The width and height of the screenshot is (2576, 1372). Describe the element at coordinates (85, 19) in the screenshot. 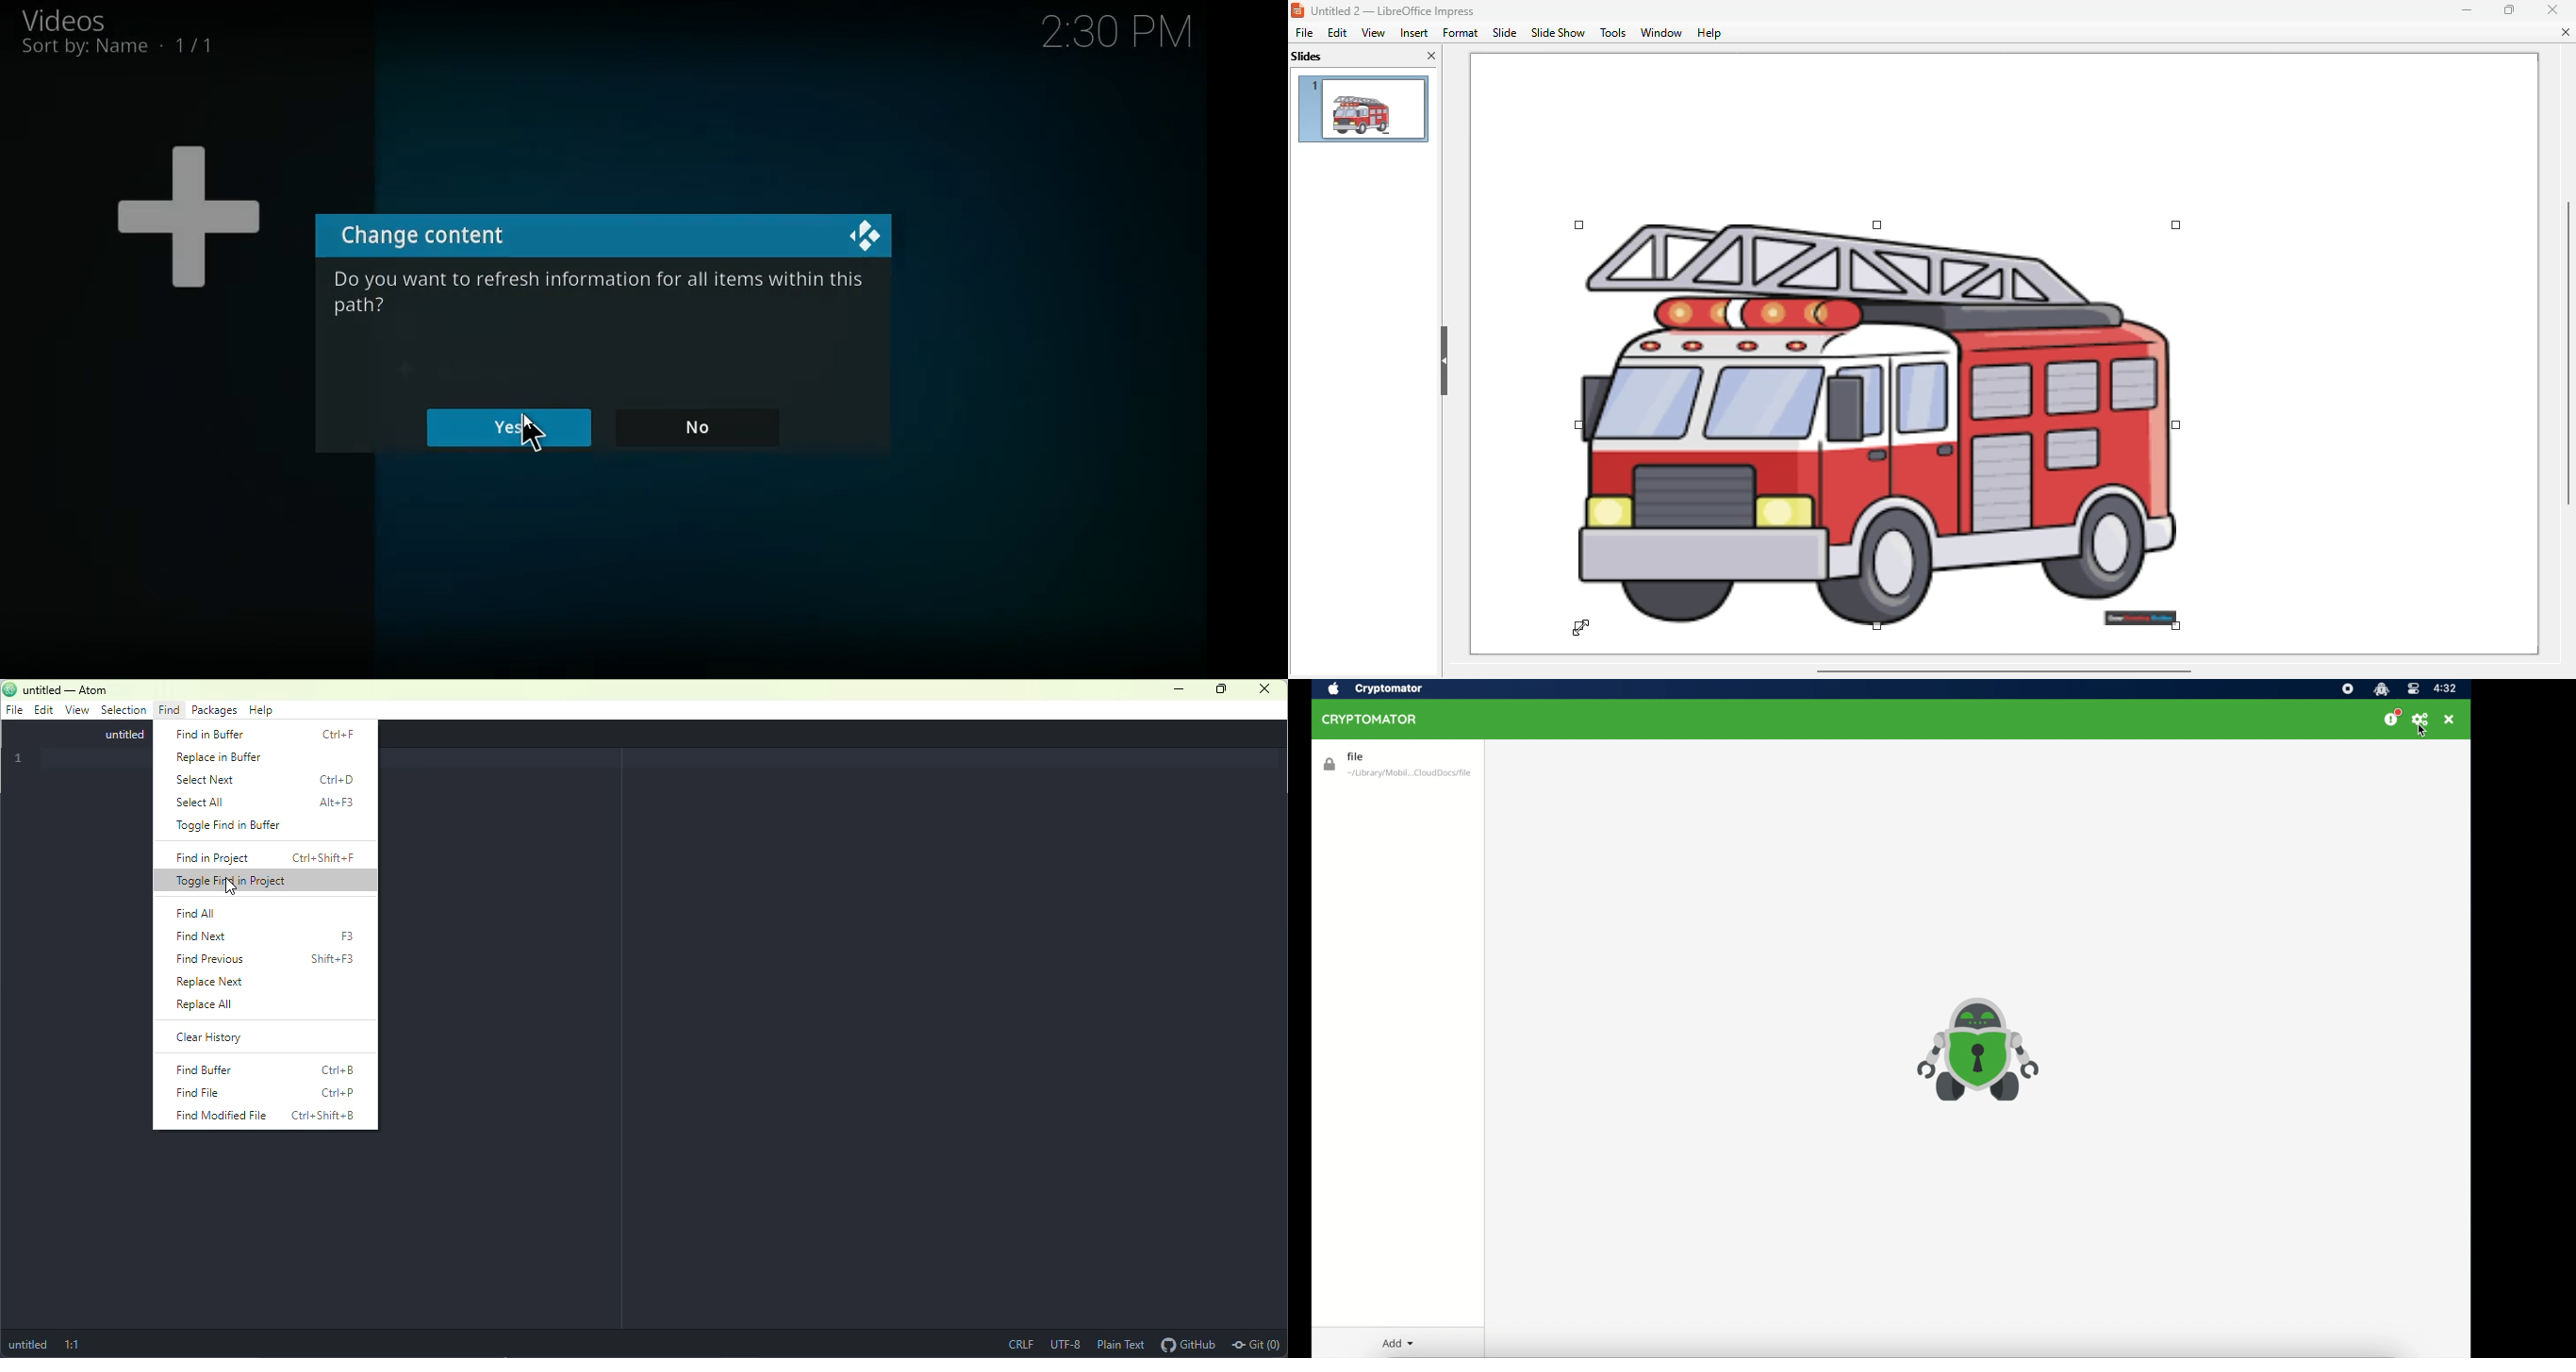

I see `videos` at that location.